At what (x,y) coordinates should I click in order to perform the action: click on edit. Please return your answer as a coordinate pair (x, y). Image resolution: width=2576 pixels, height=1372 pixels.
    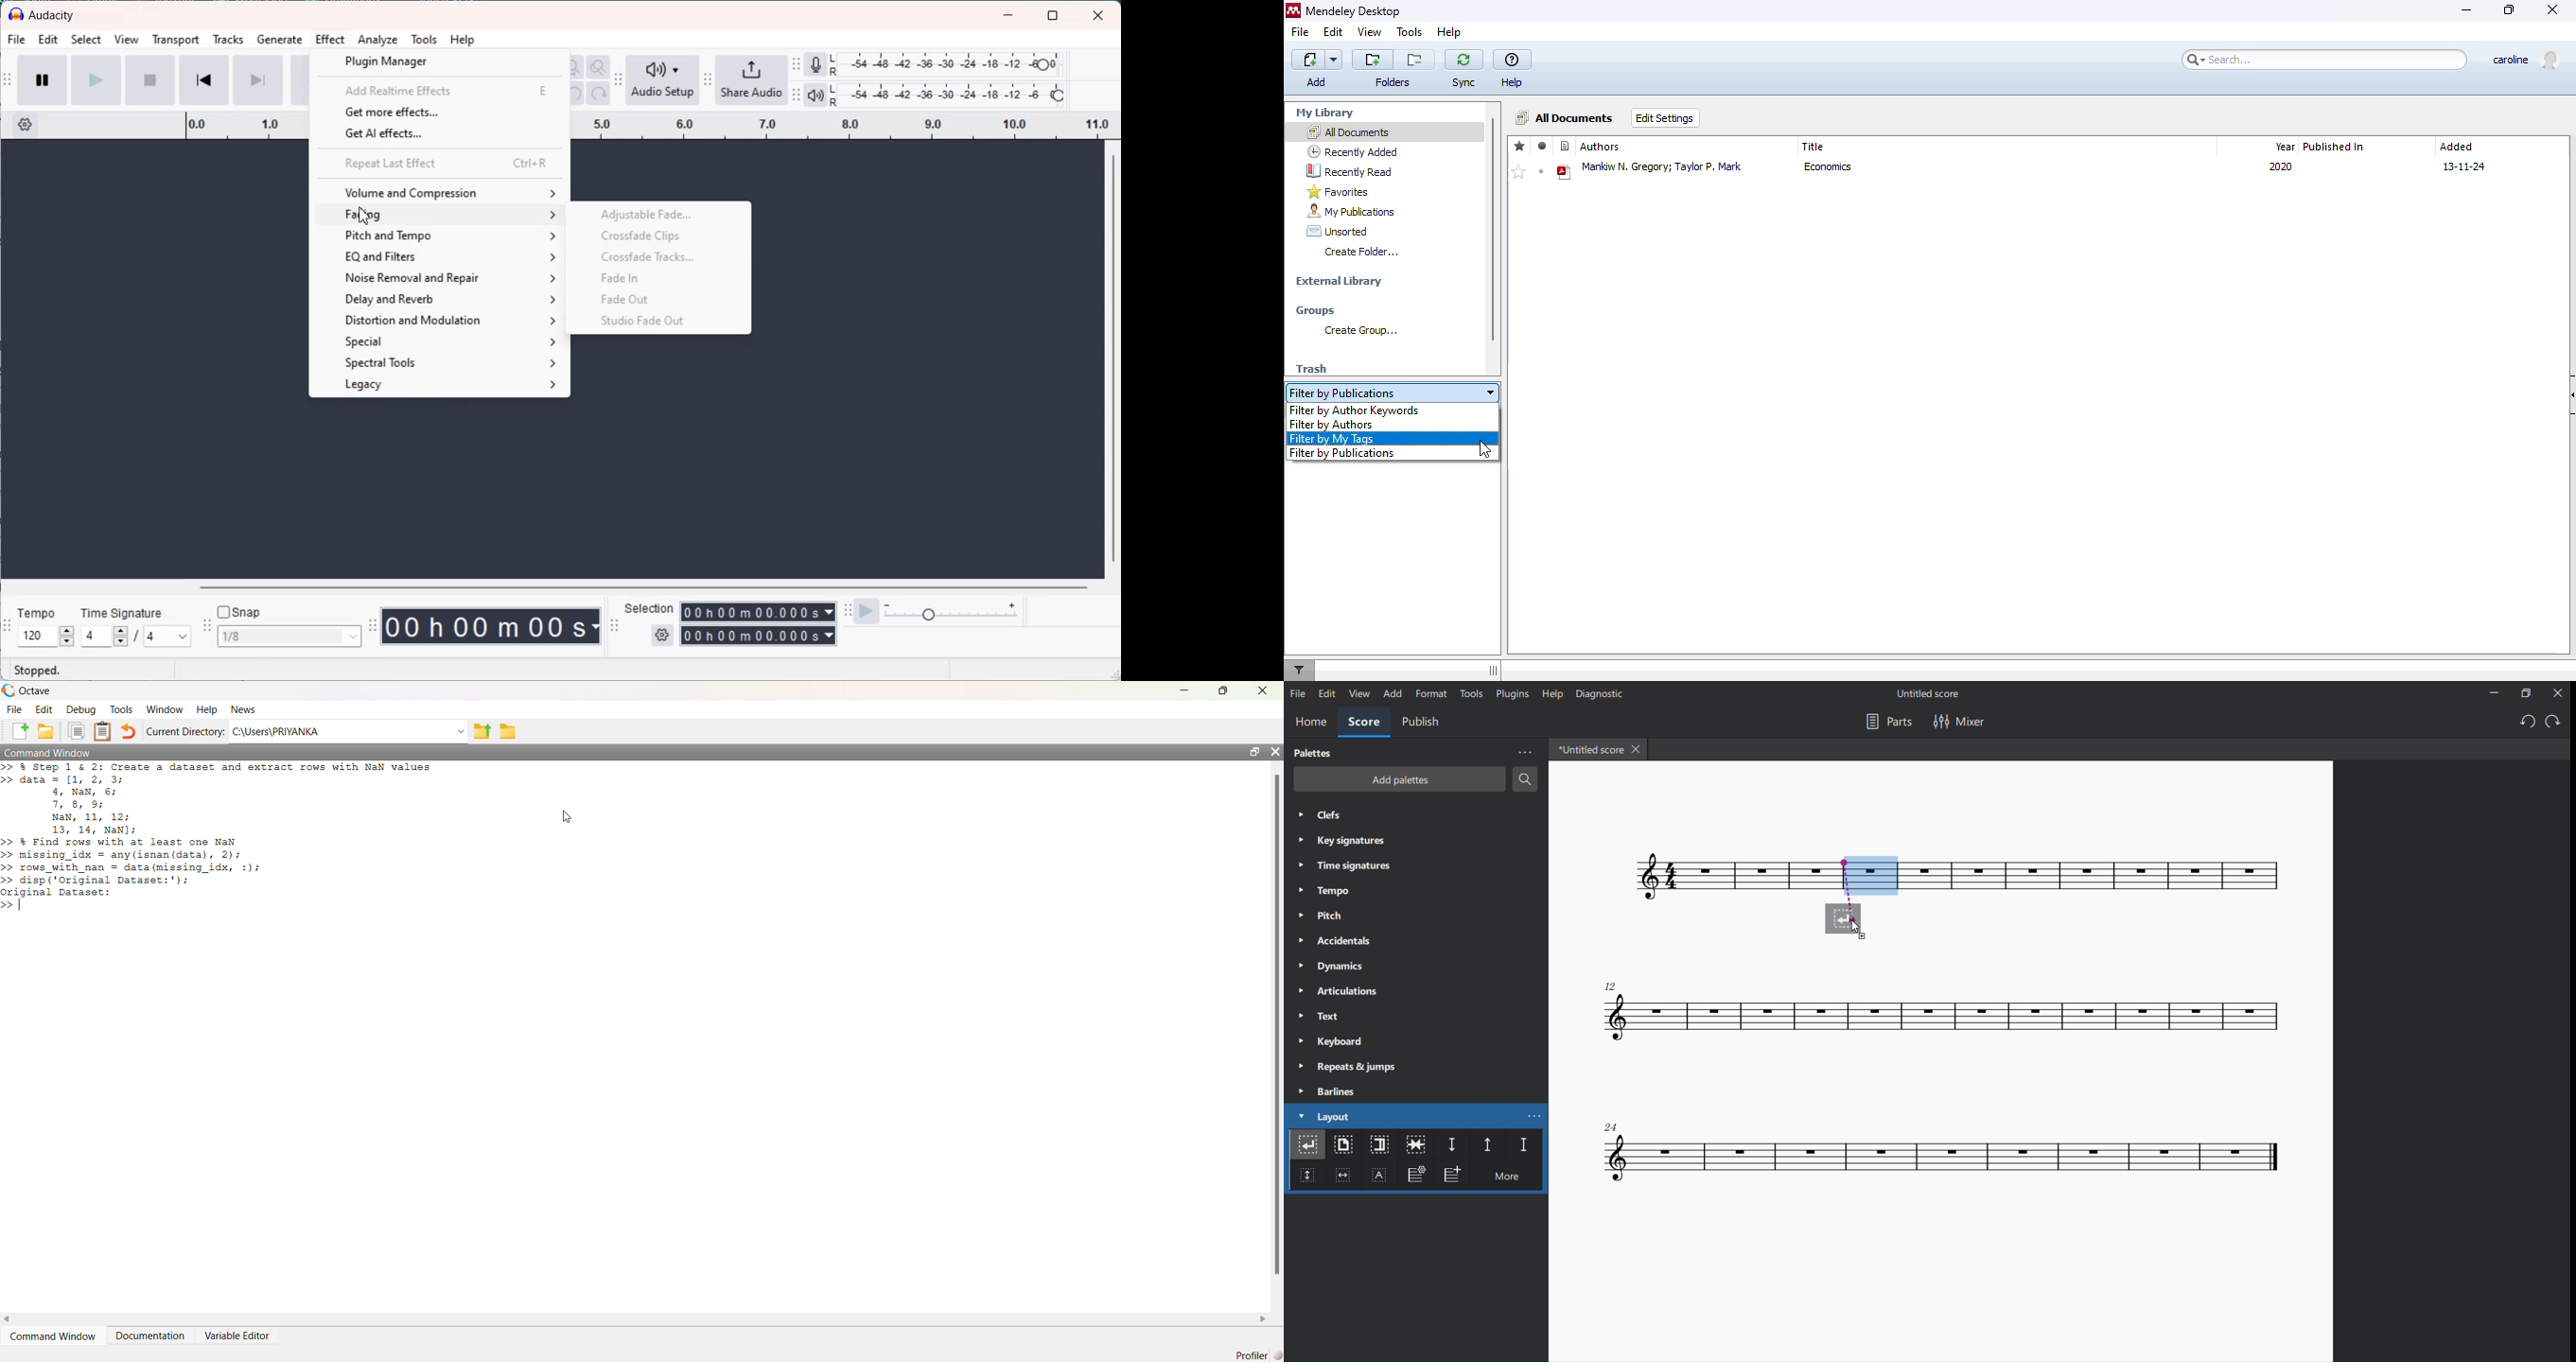
    Looking at the image, I should click on (1326, 694).